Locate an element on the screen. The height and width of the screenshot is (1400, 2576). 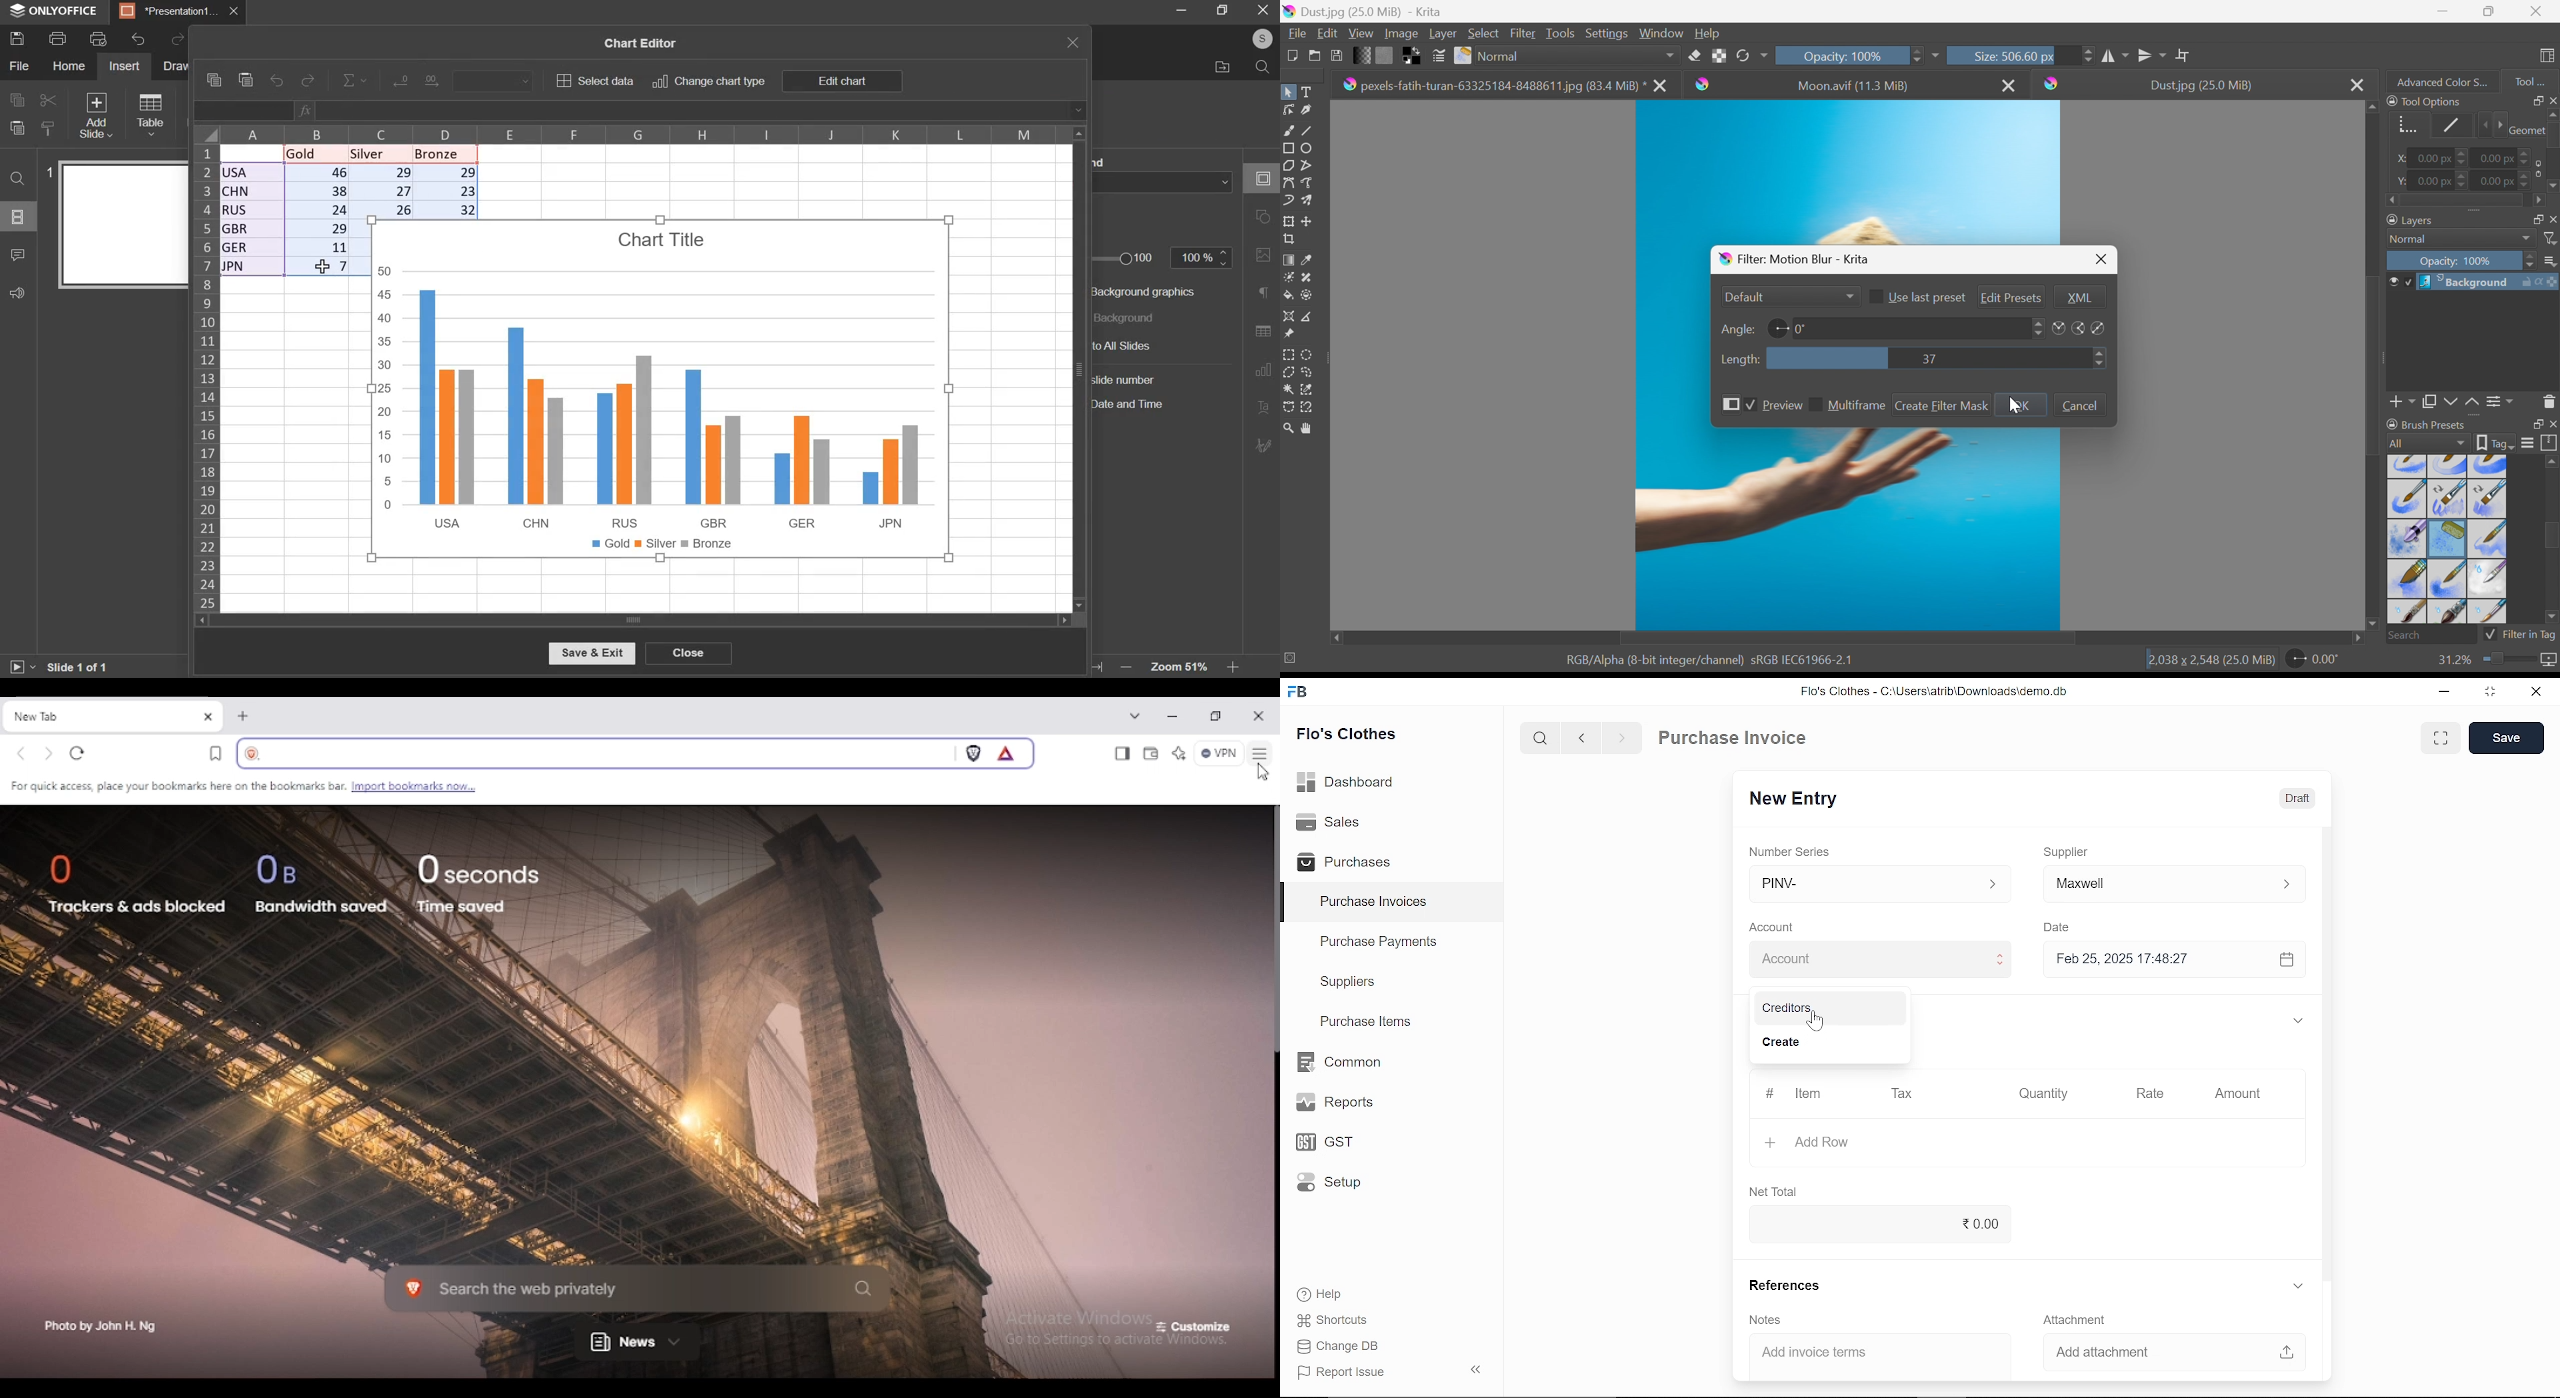
Notes is located at coordinates (1767, 1321).